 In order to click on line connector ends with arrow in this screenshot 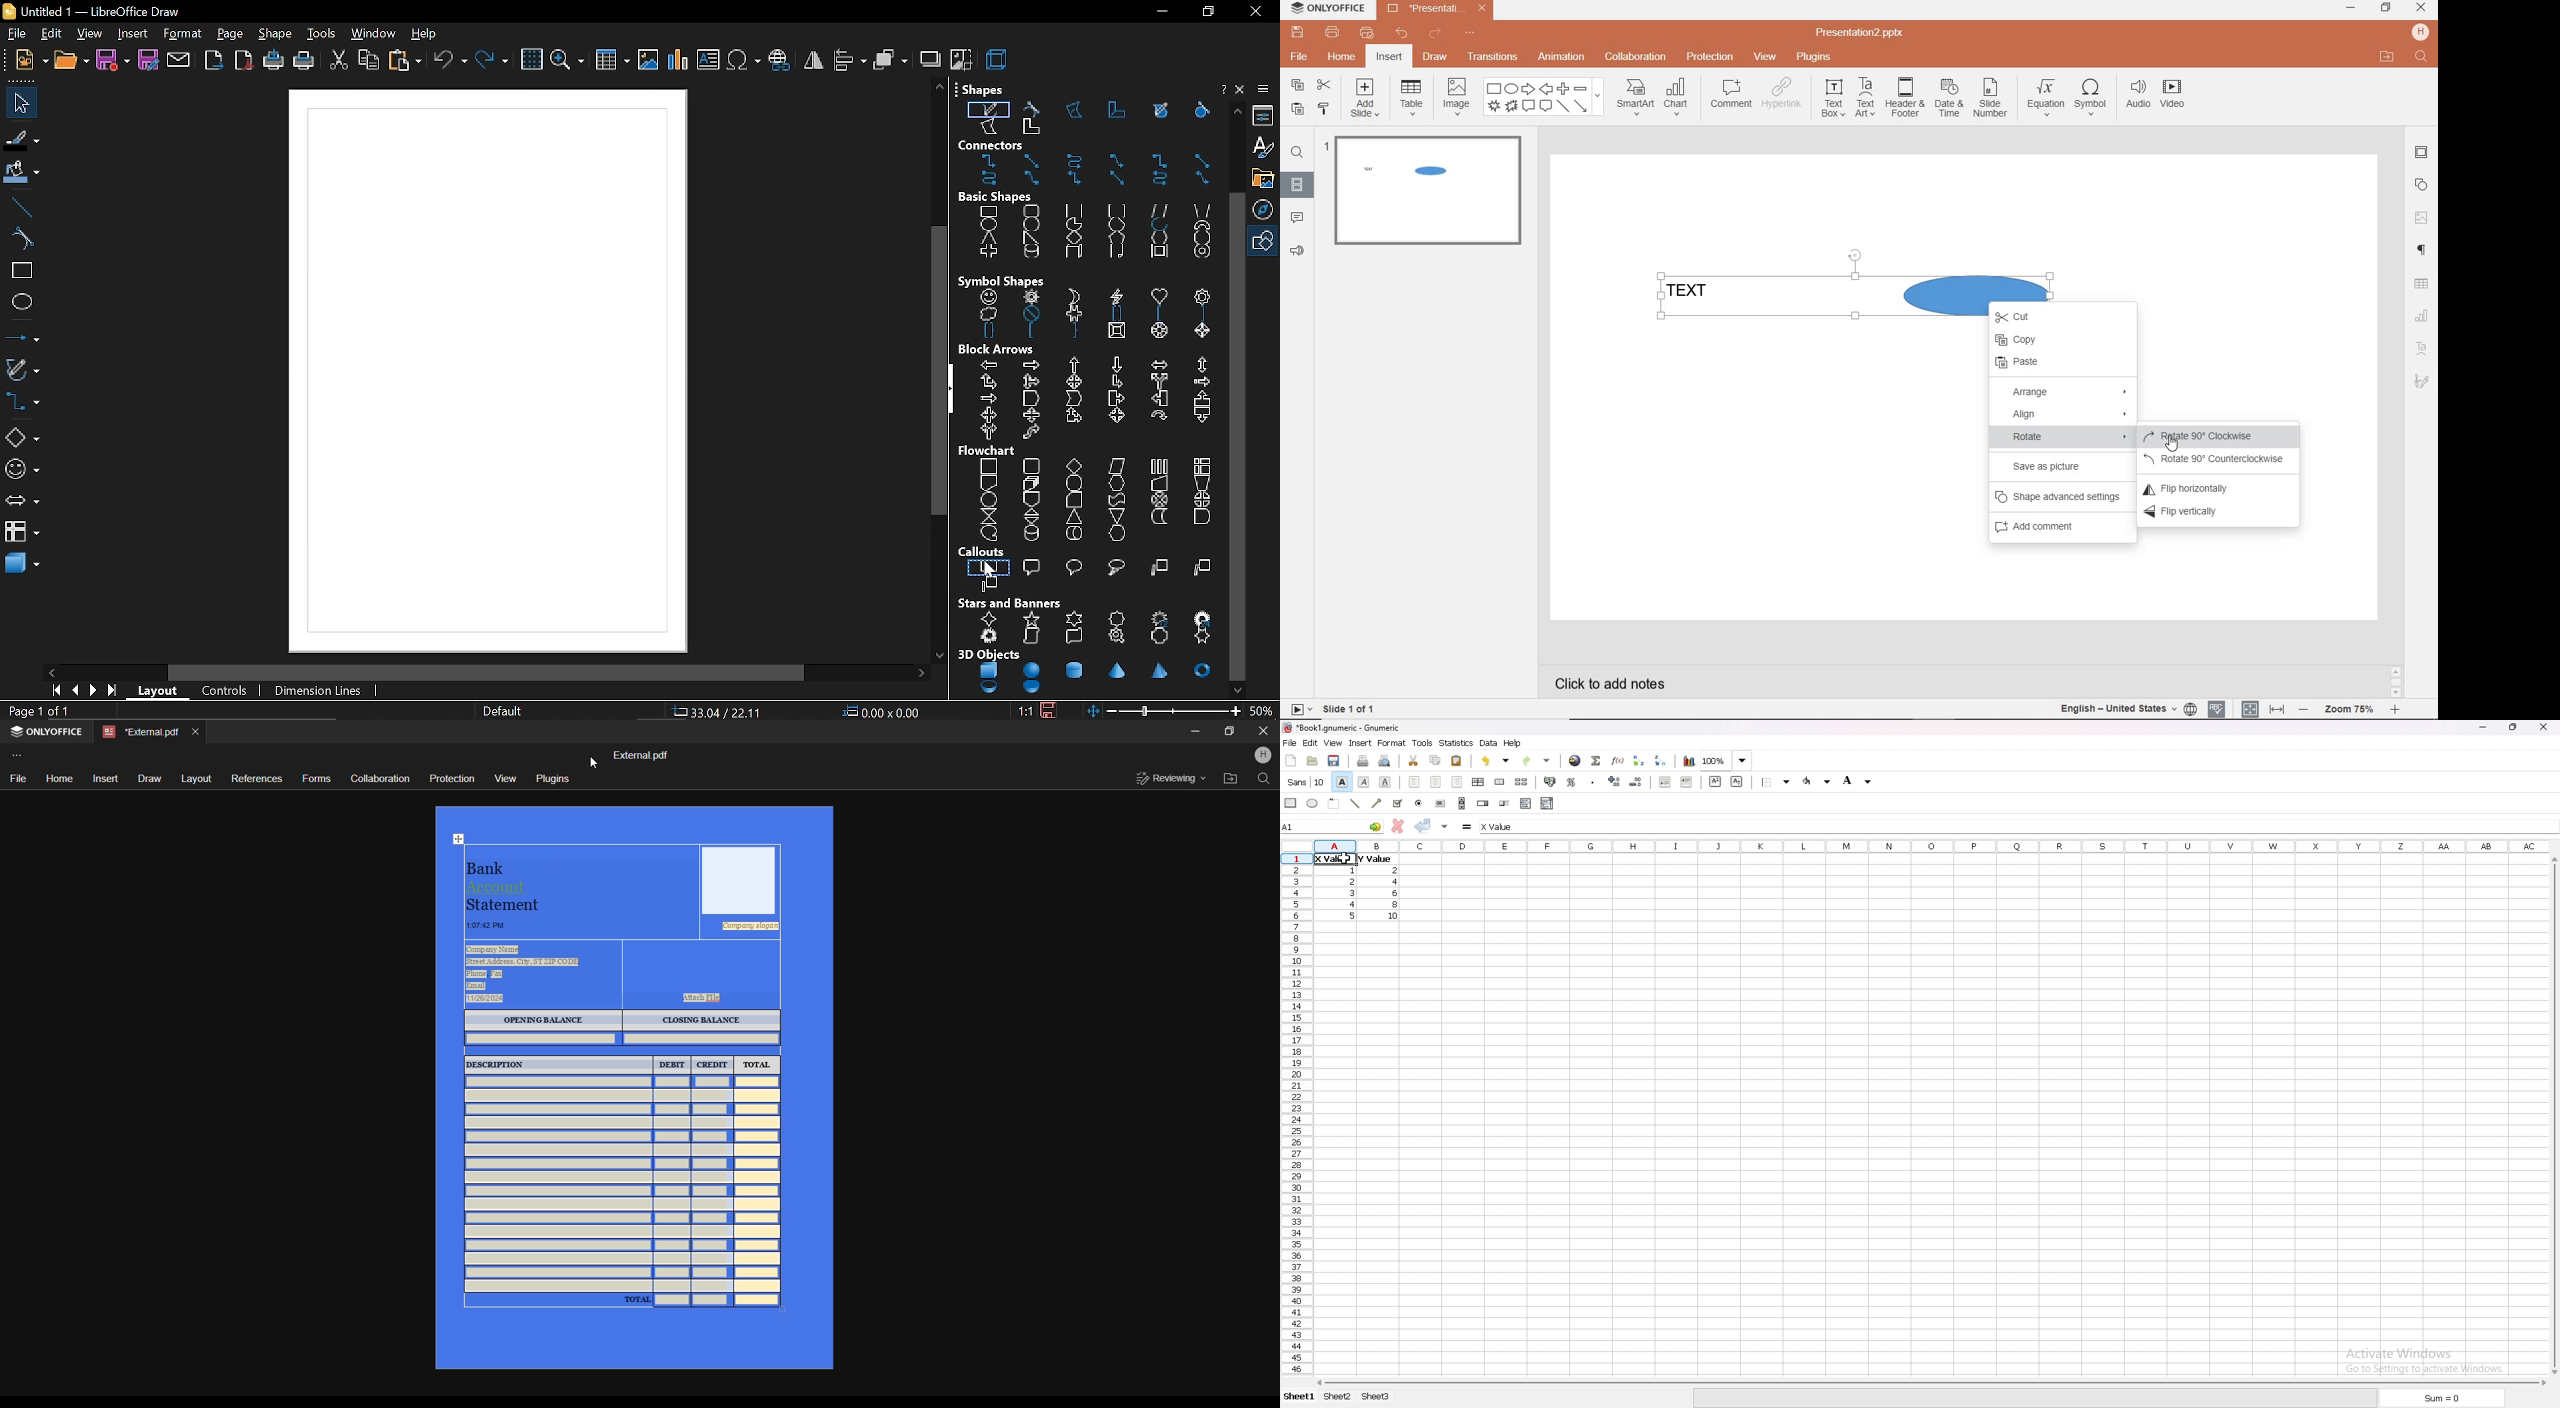, I will do `click(1118, 161)`.